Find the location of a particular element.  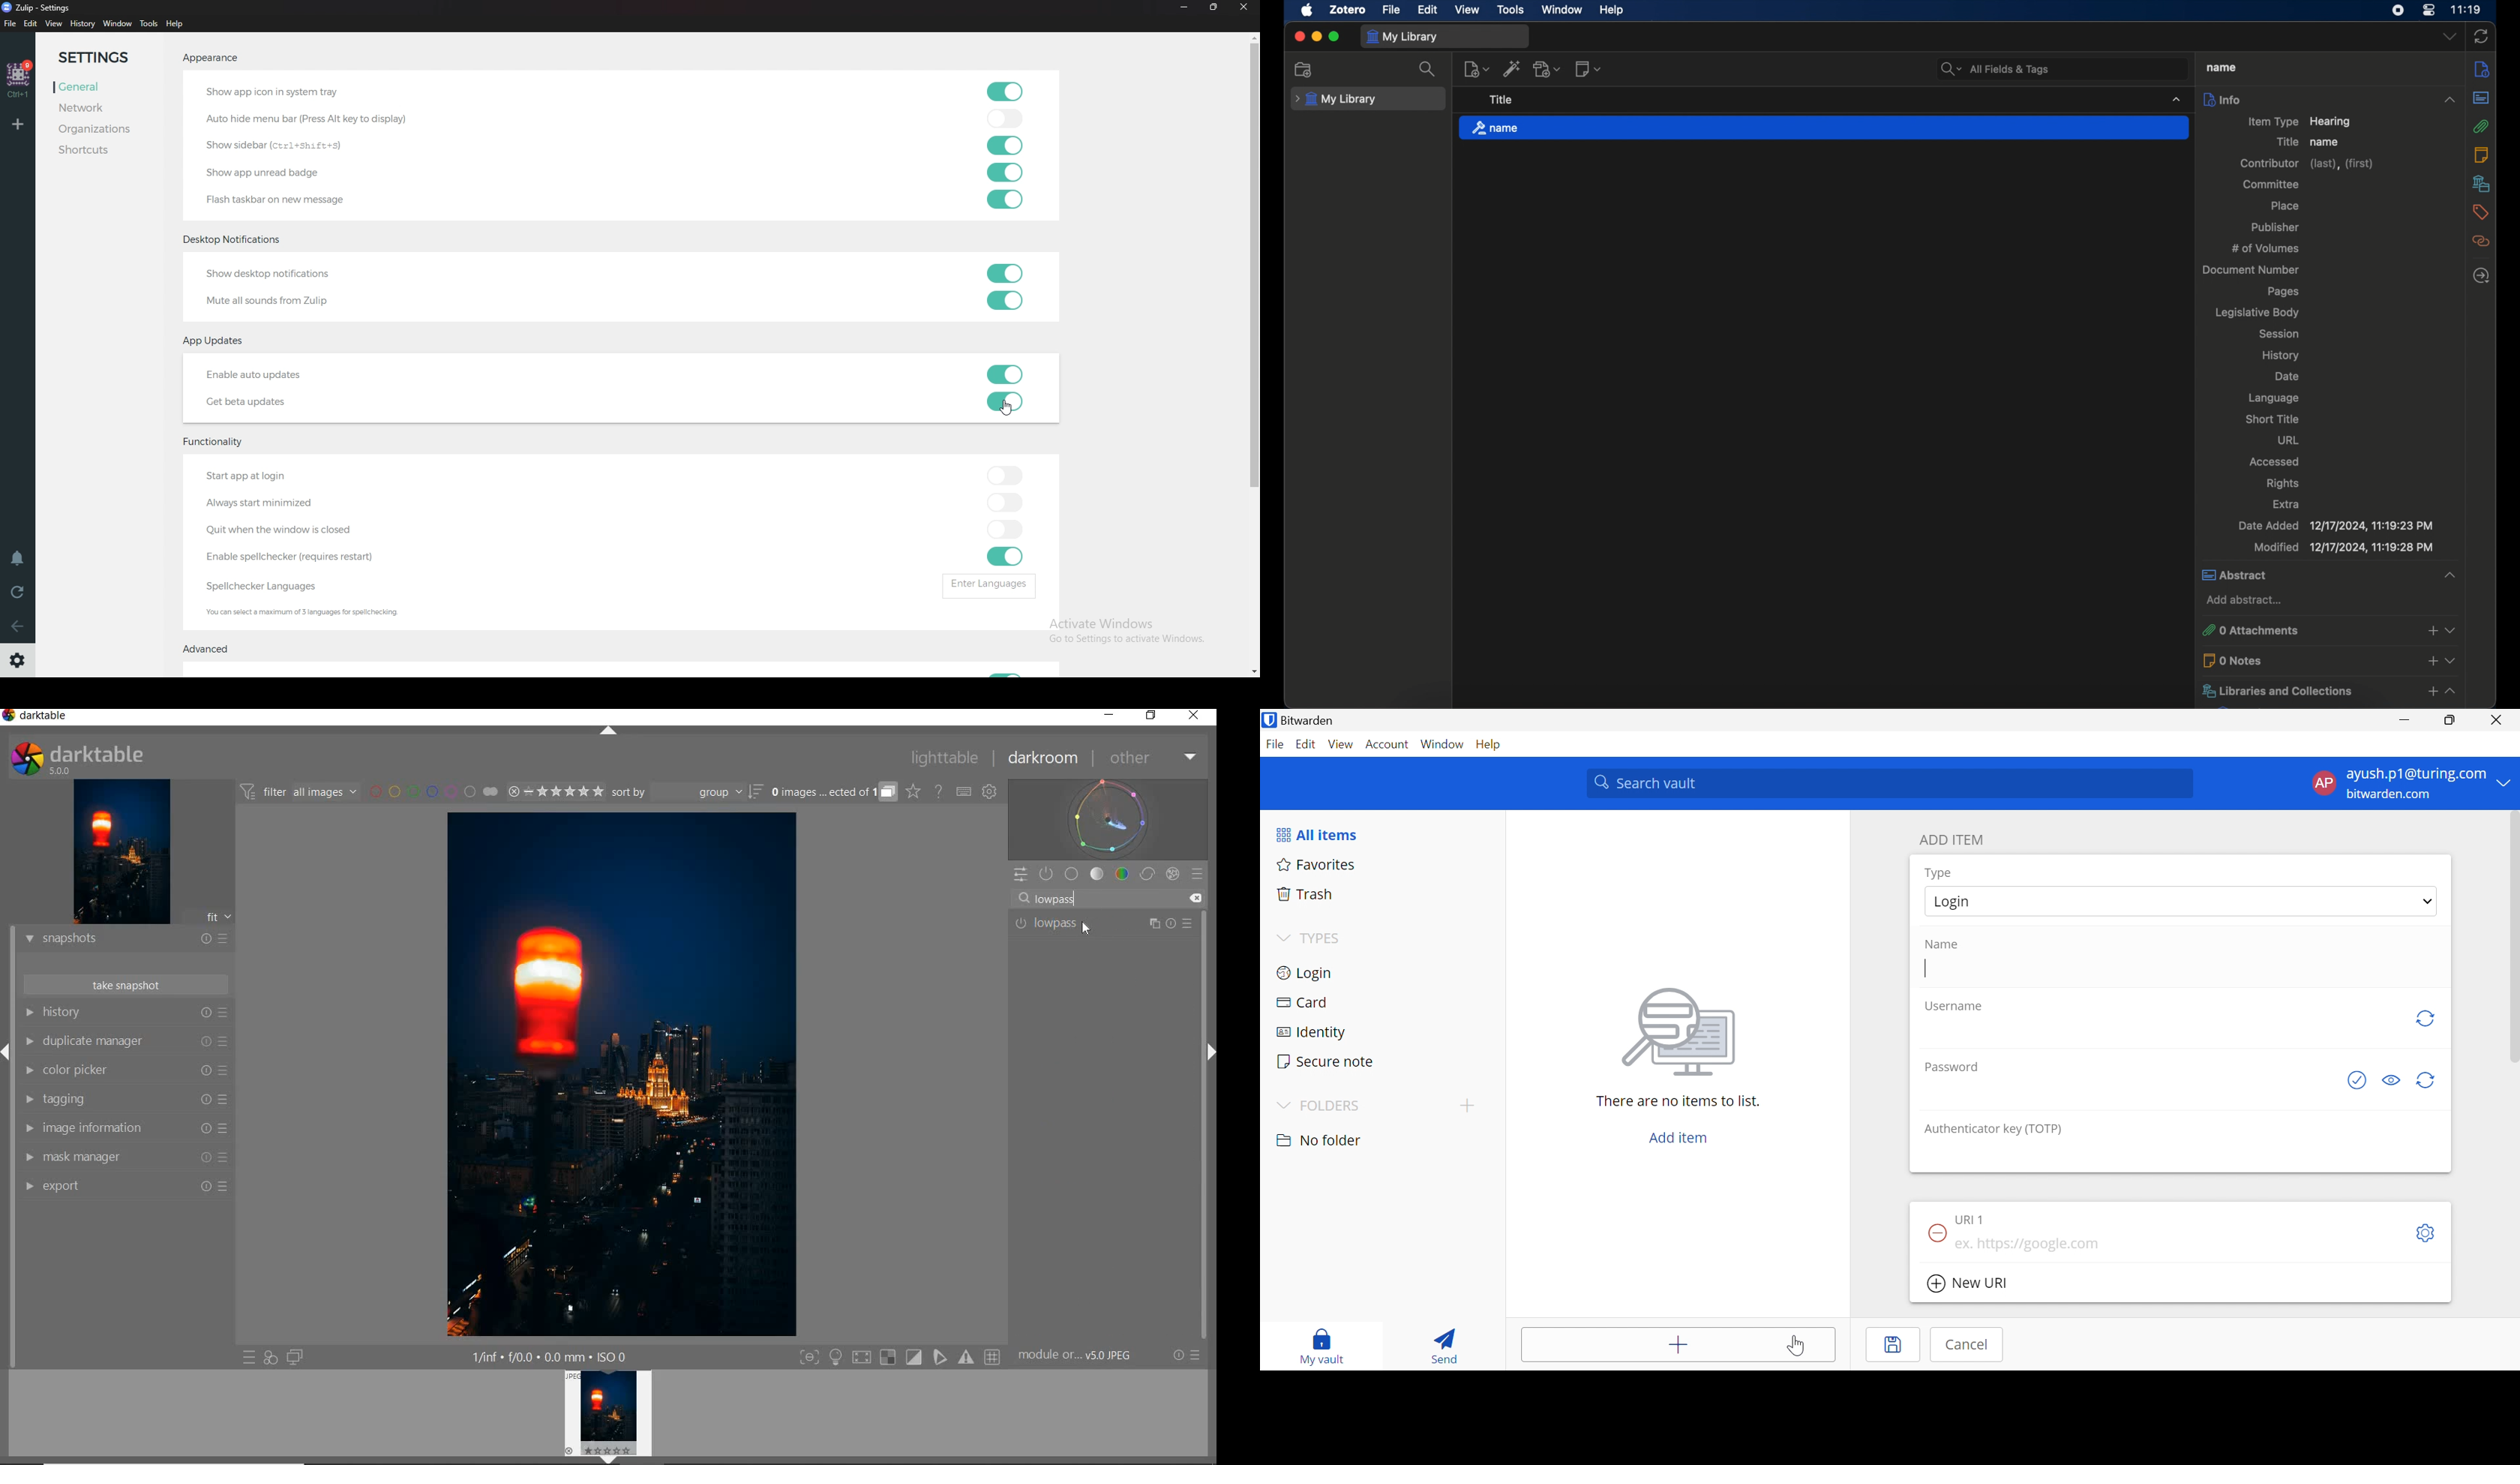

dropdown is located at coordinates (2450, 37).